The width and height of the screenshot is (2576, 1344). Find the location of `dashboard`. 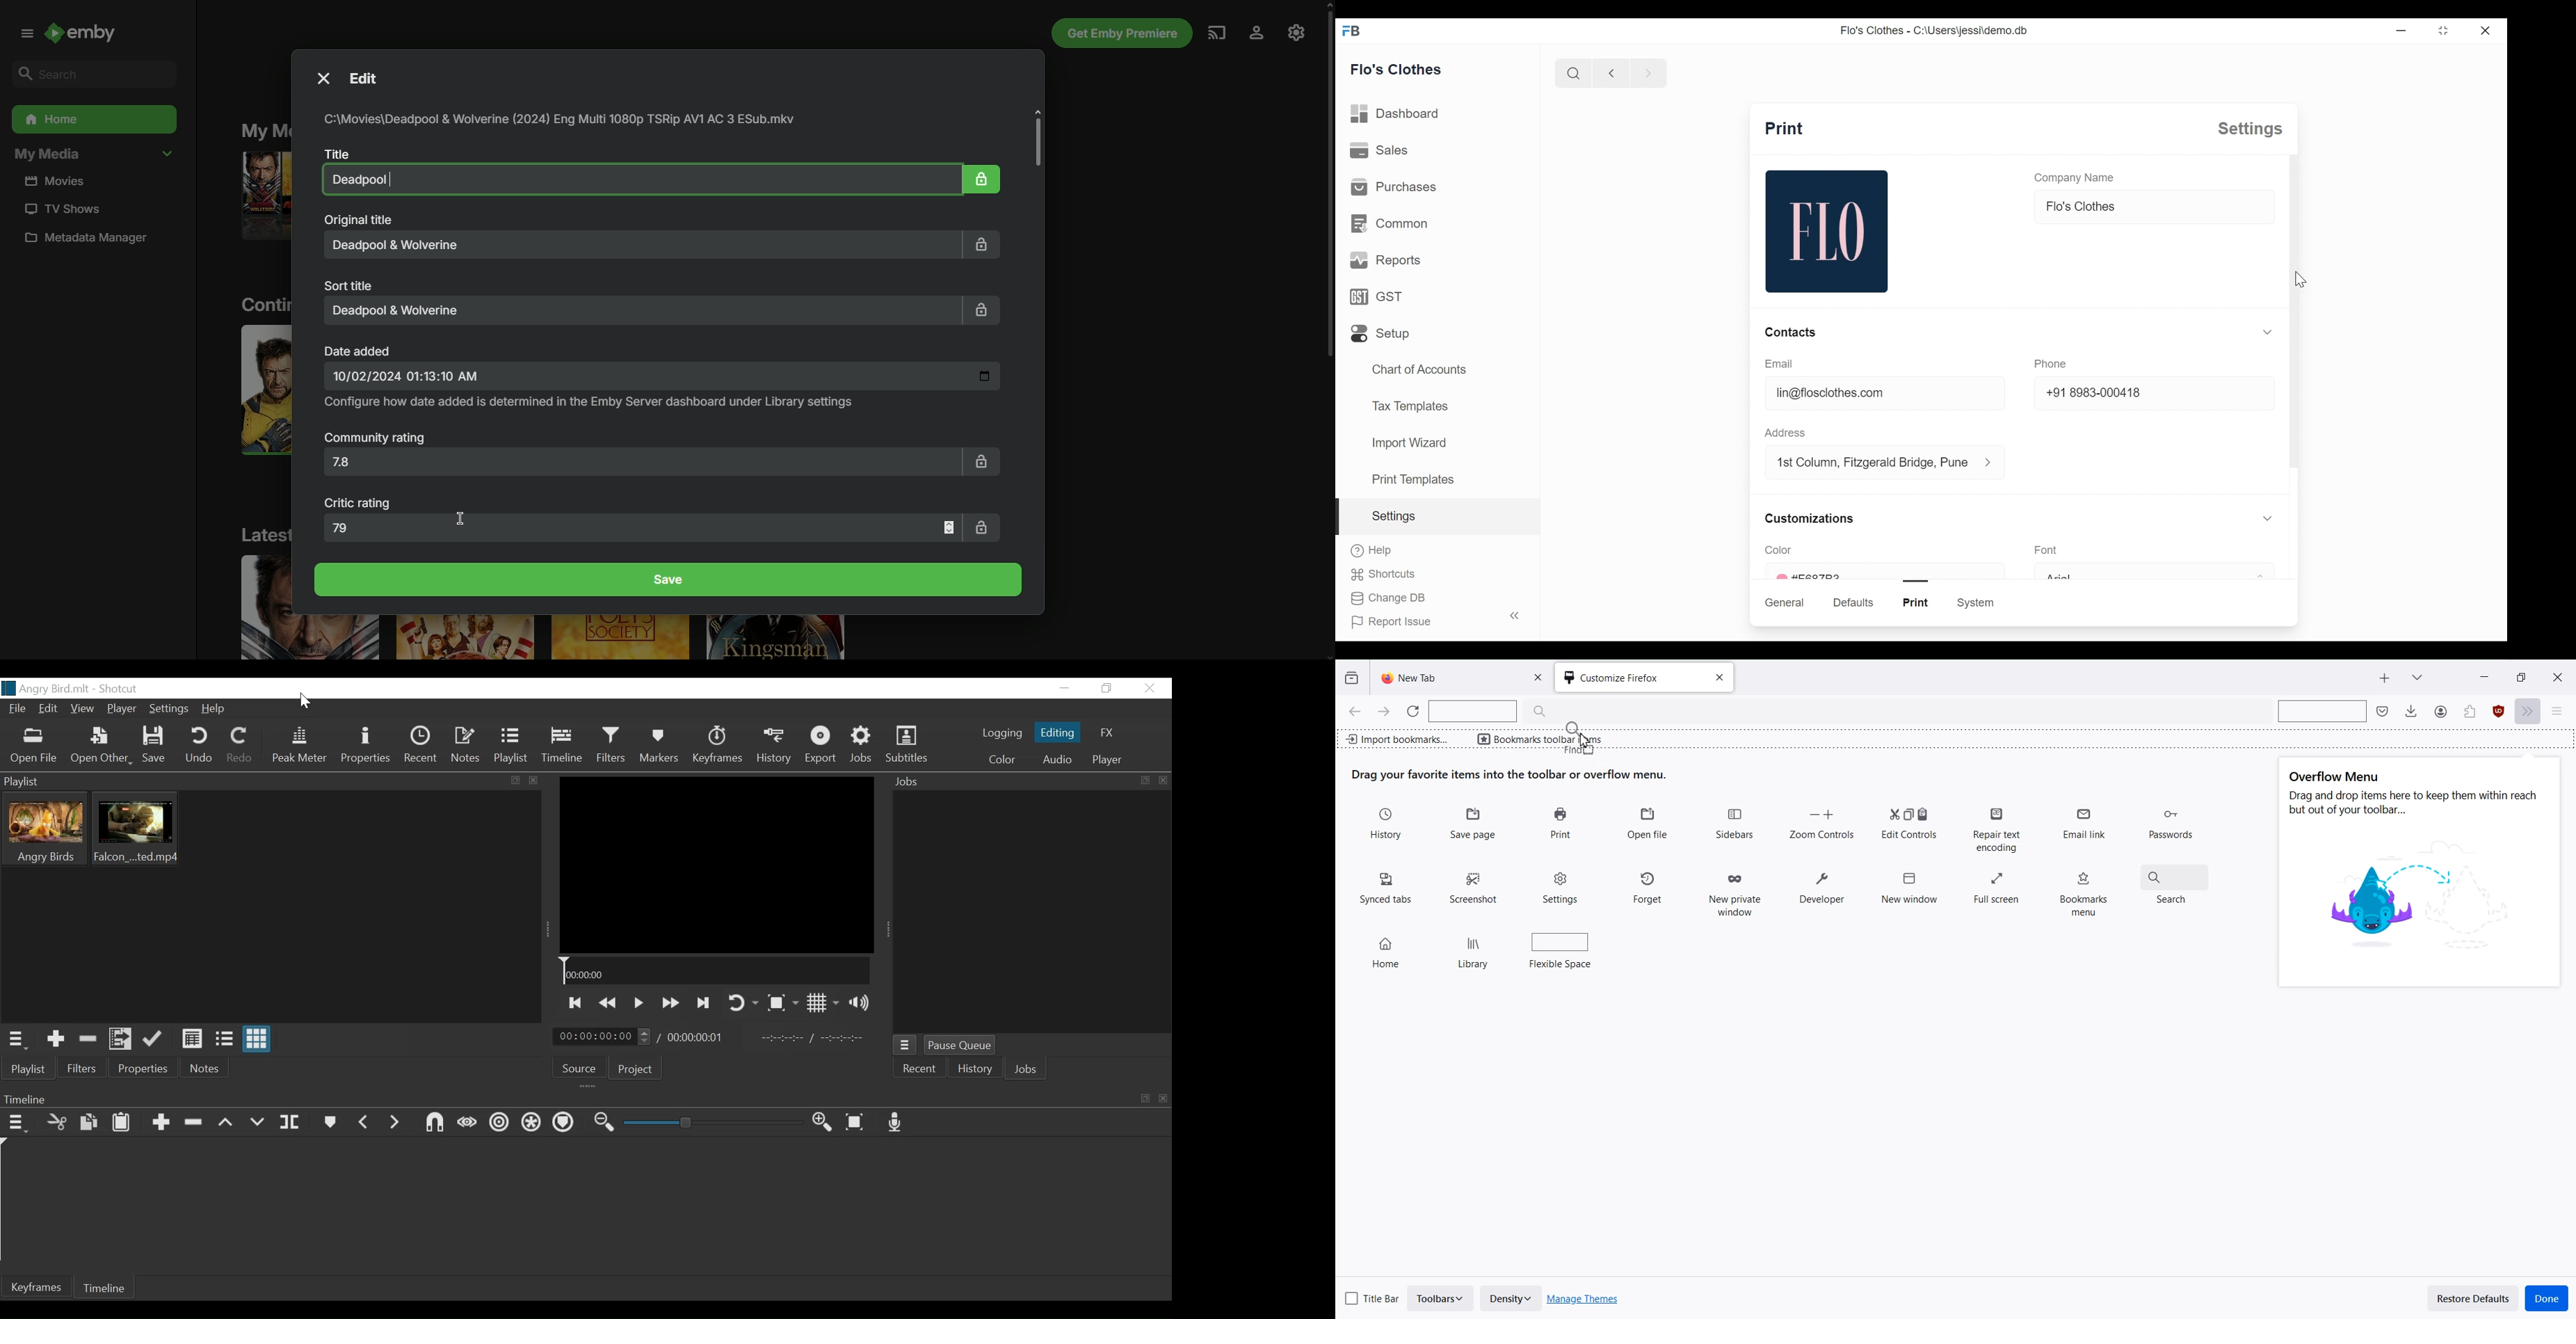

dashboard is located at coordinates (1396, 114).